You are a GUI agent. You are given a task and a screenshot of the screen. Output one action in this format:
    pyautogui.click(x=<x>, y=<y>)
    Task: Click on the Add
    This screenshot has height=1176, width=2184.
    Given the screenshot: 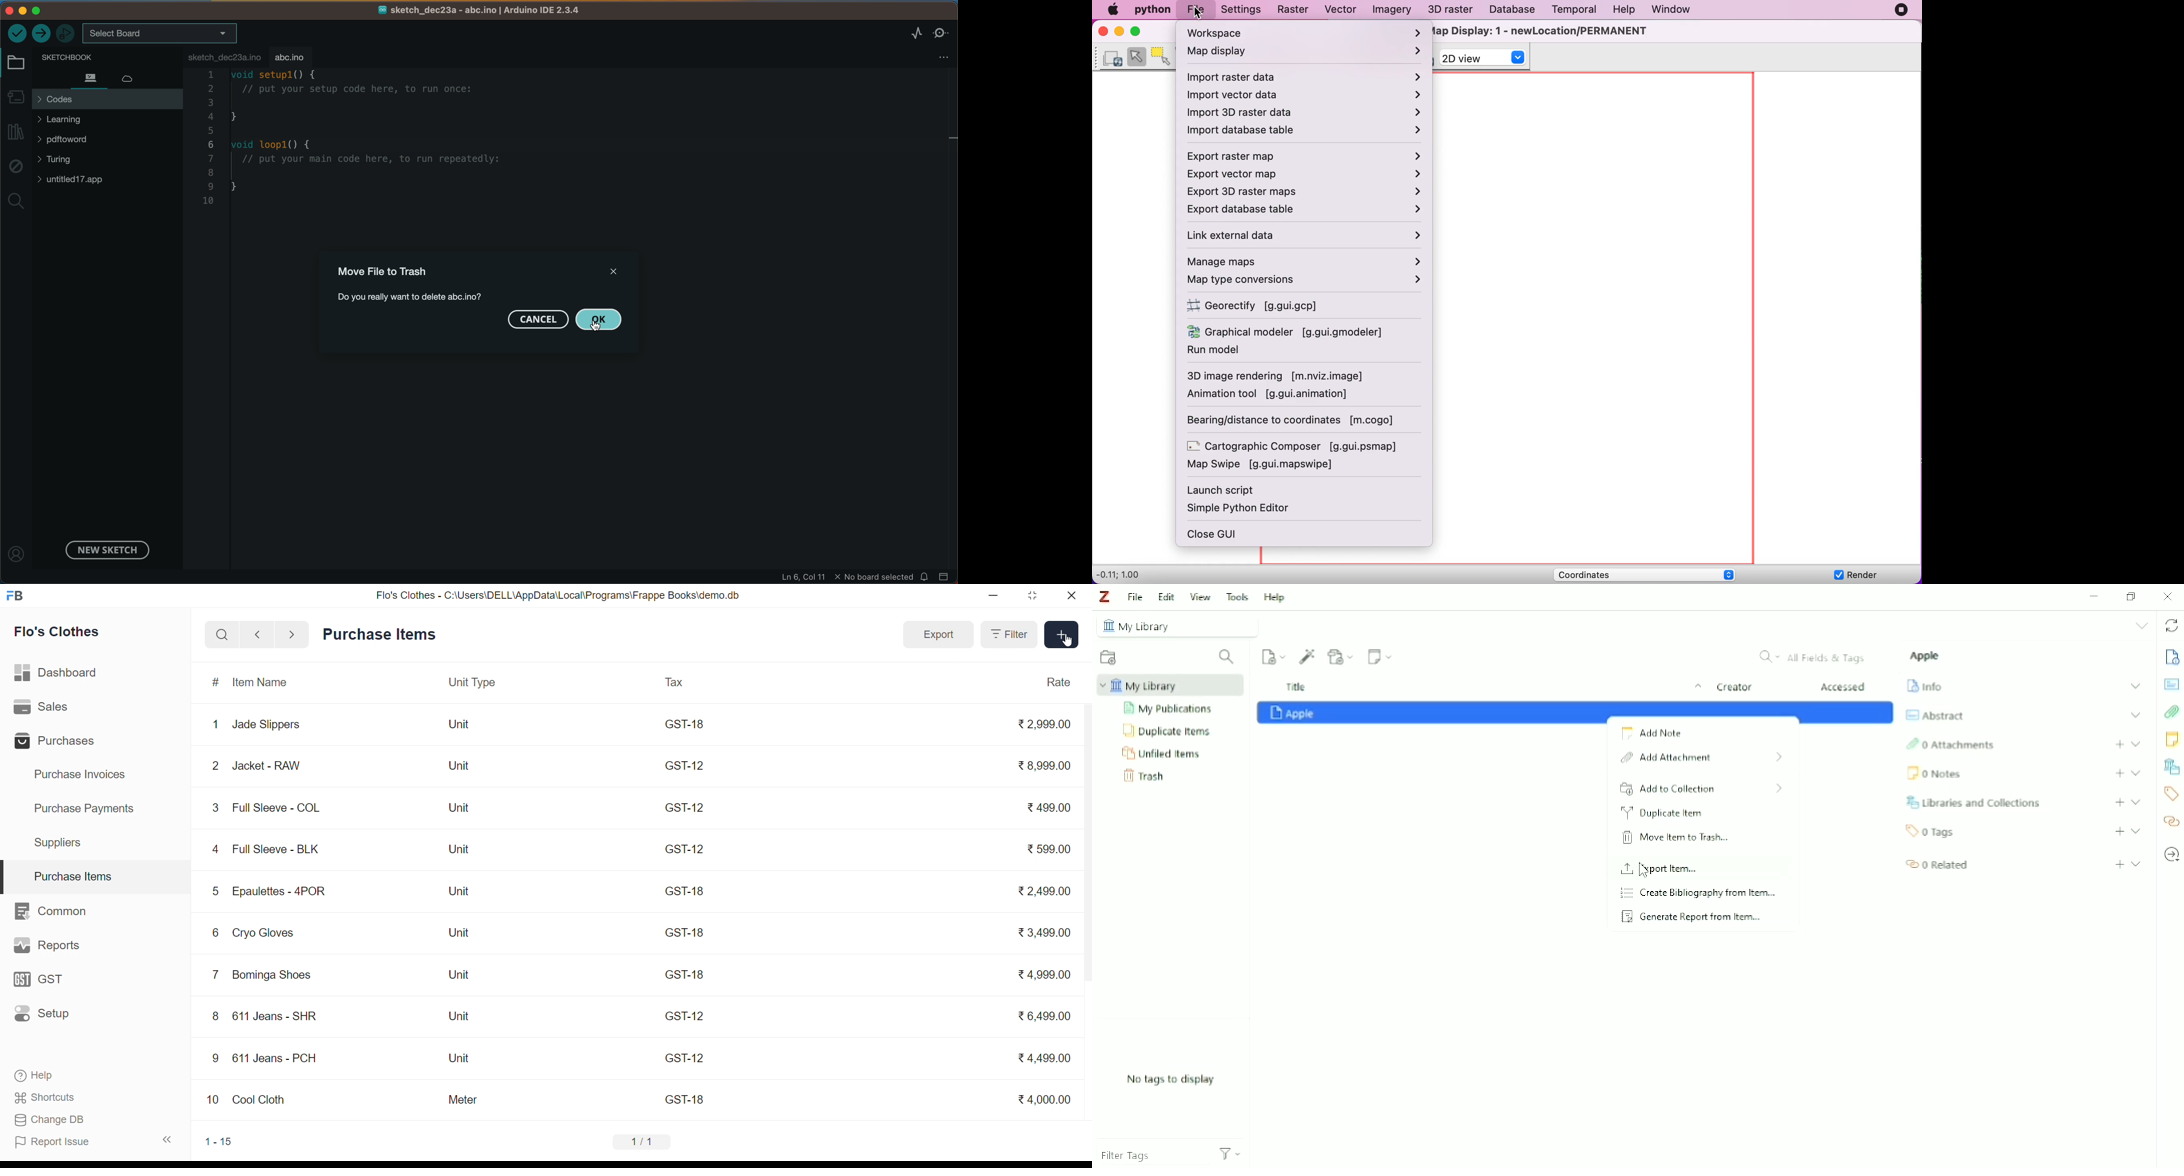 What is the action you would take?
    pyautogui.click(x=2119, y=832)
    